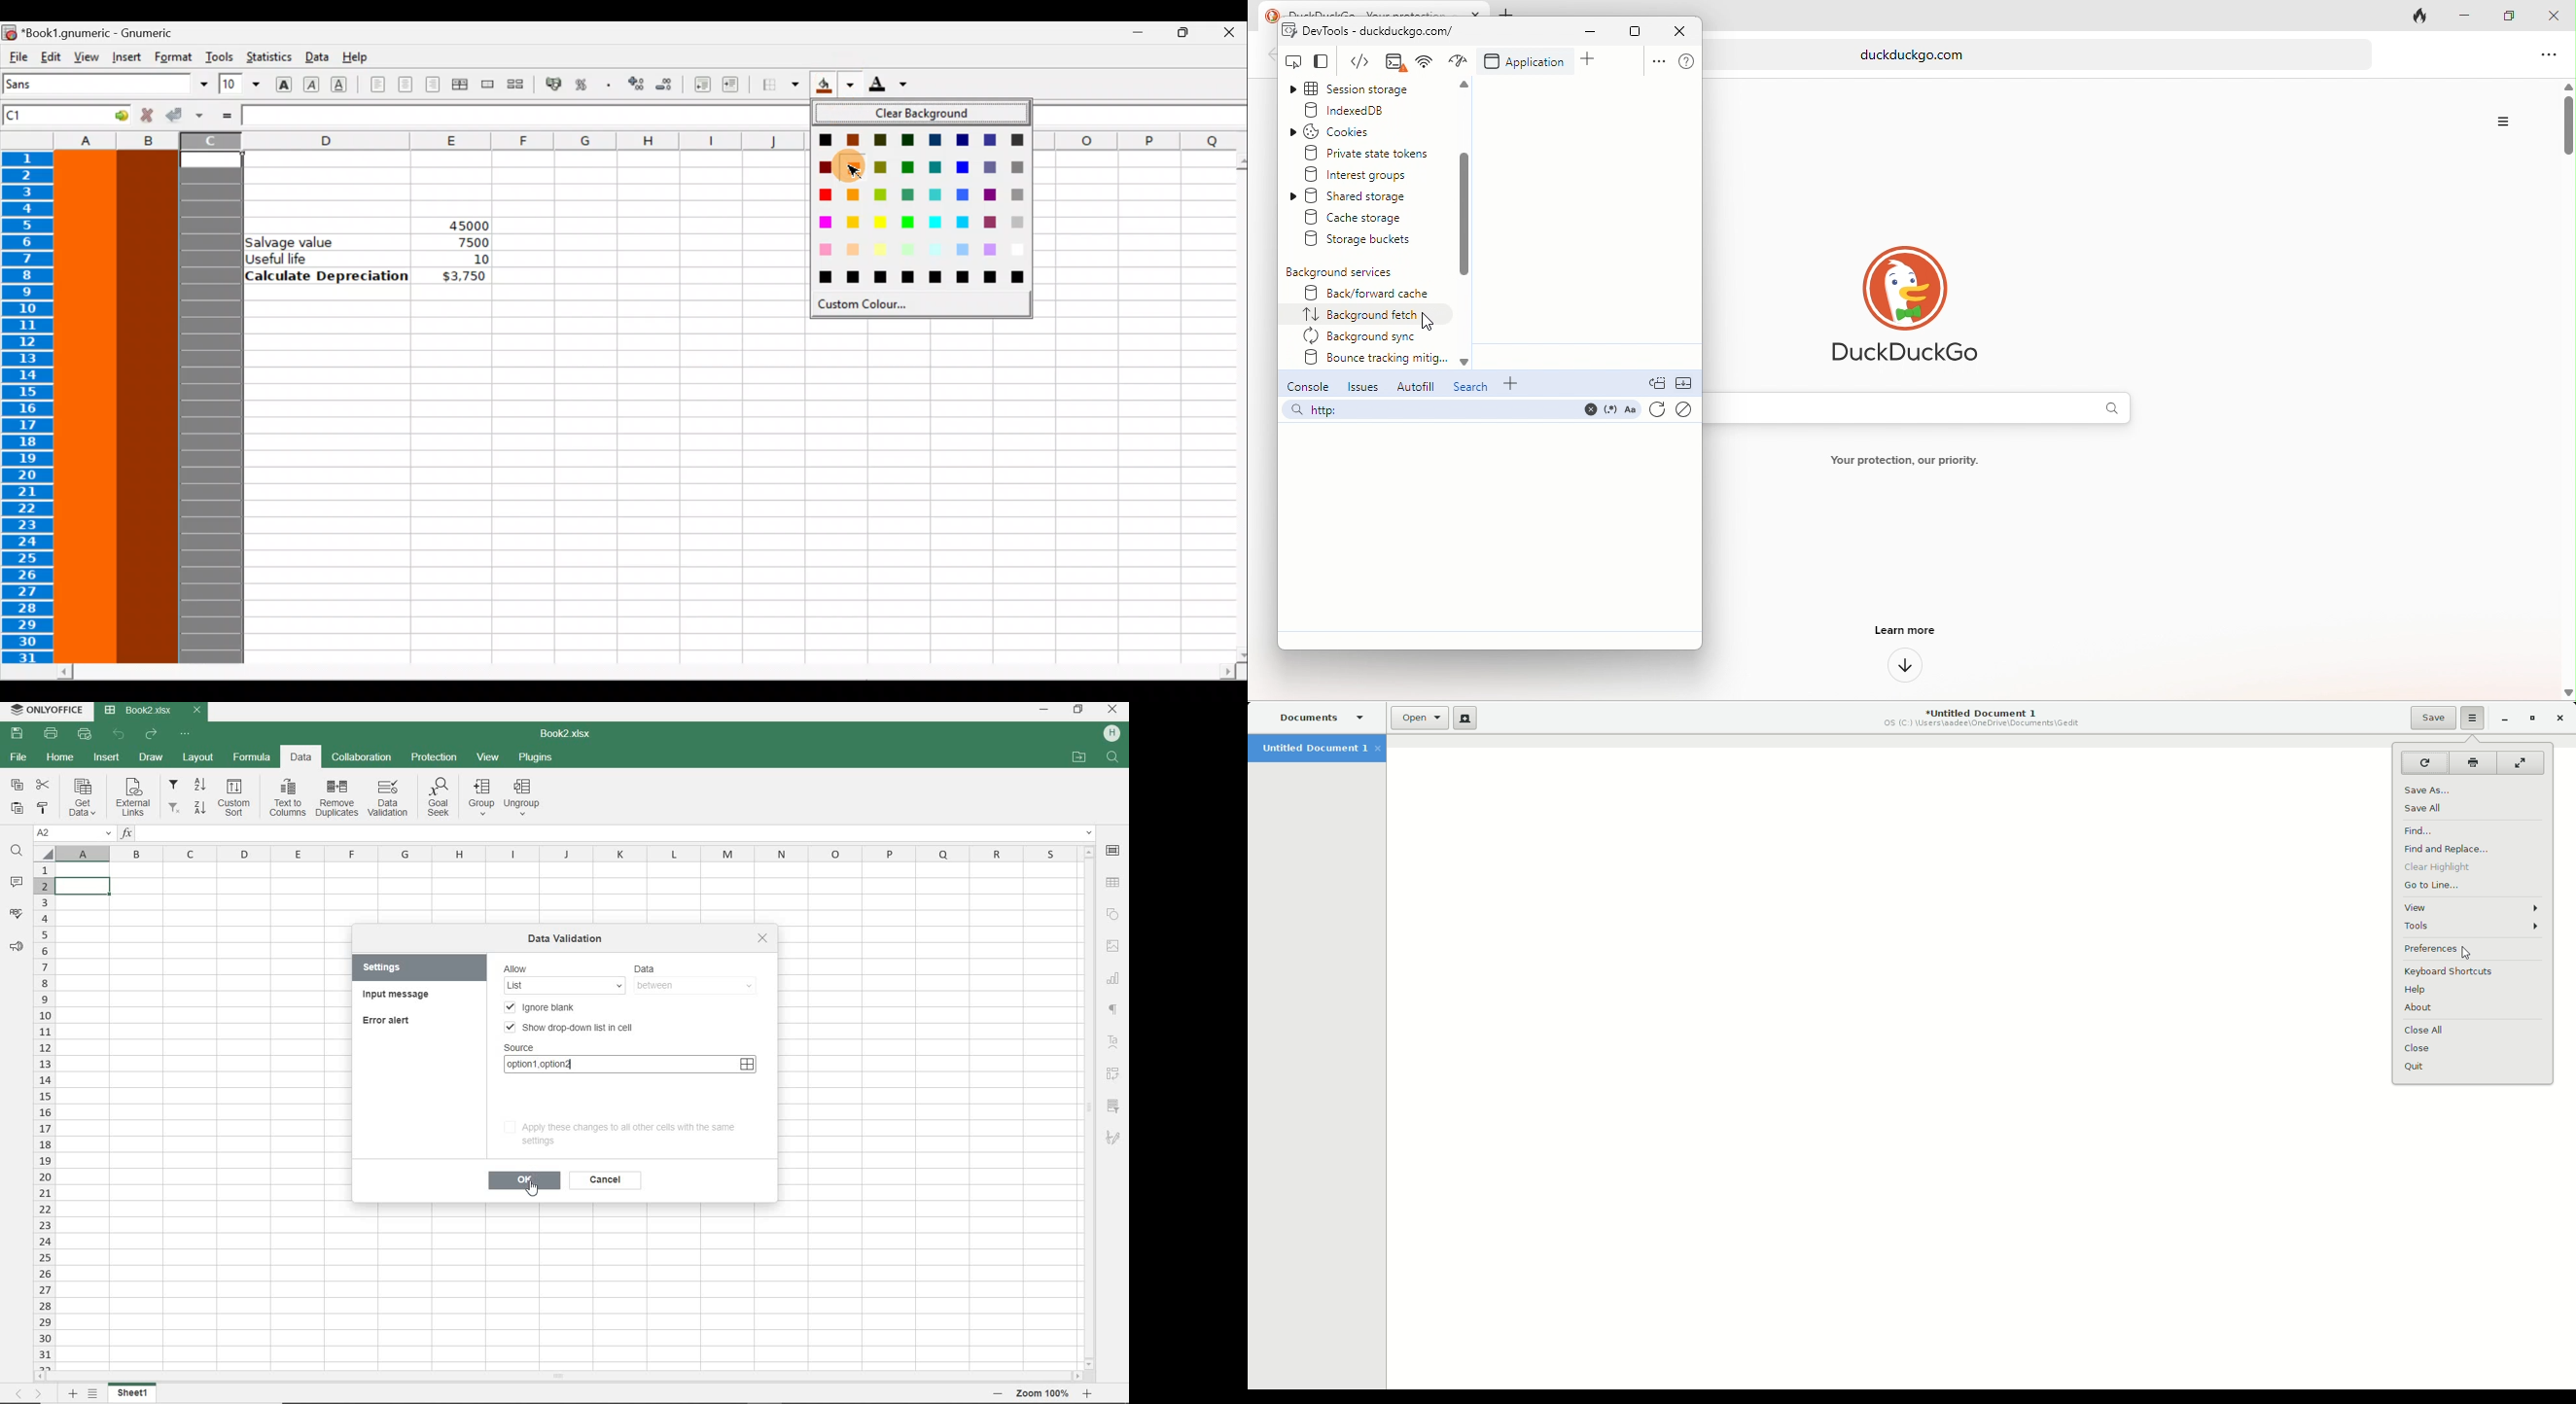 This screenshot has width=2576, height=1428. What do you see at coordinates (763, 938) in the screenshot?
I see `close` at bounding box center [763, 938].